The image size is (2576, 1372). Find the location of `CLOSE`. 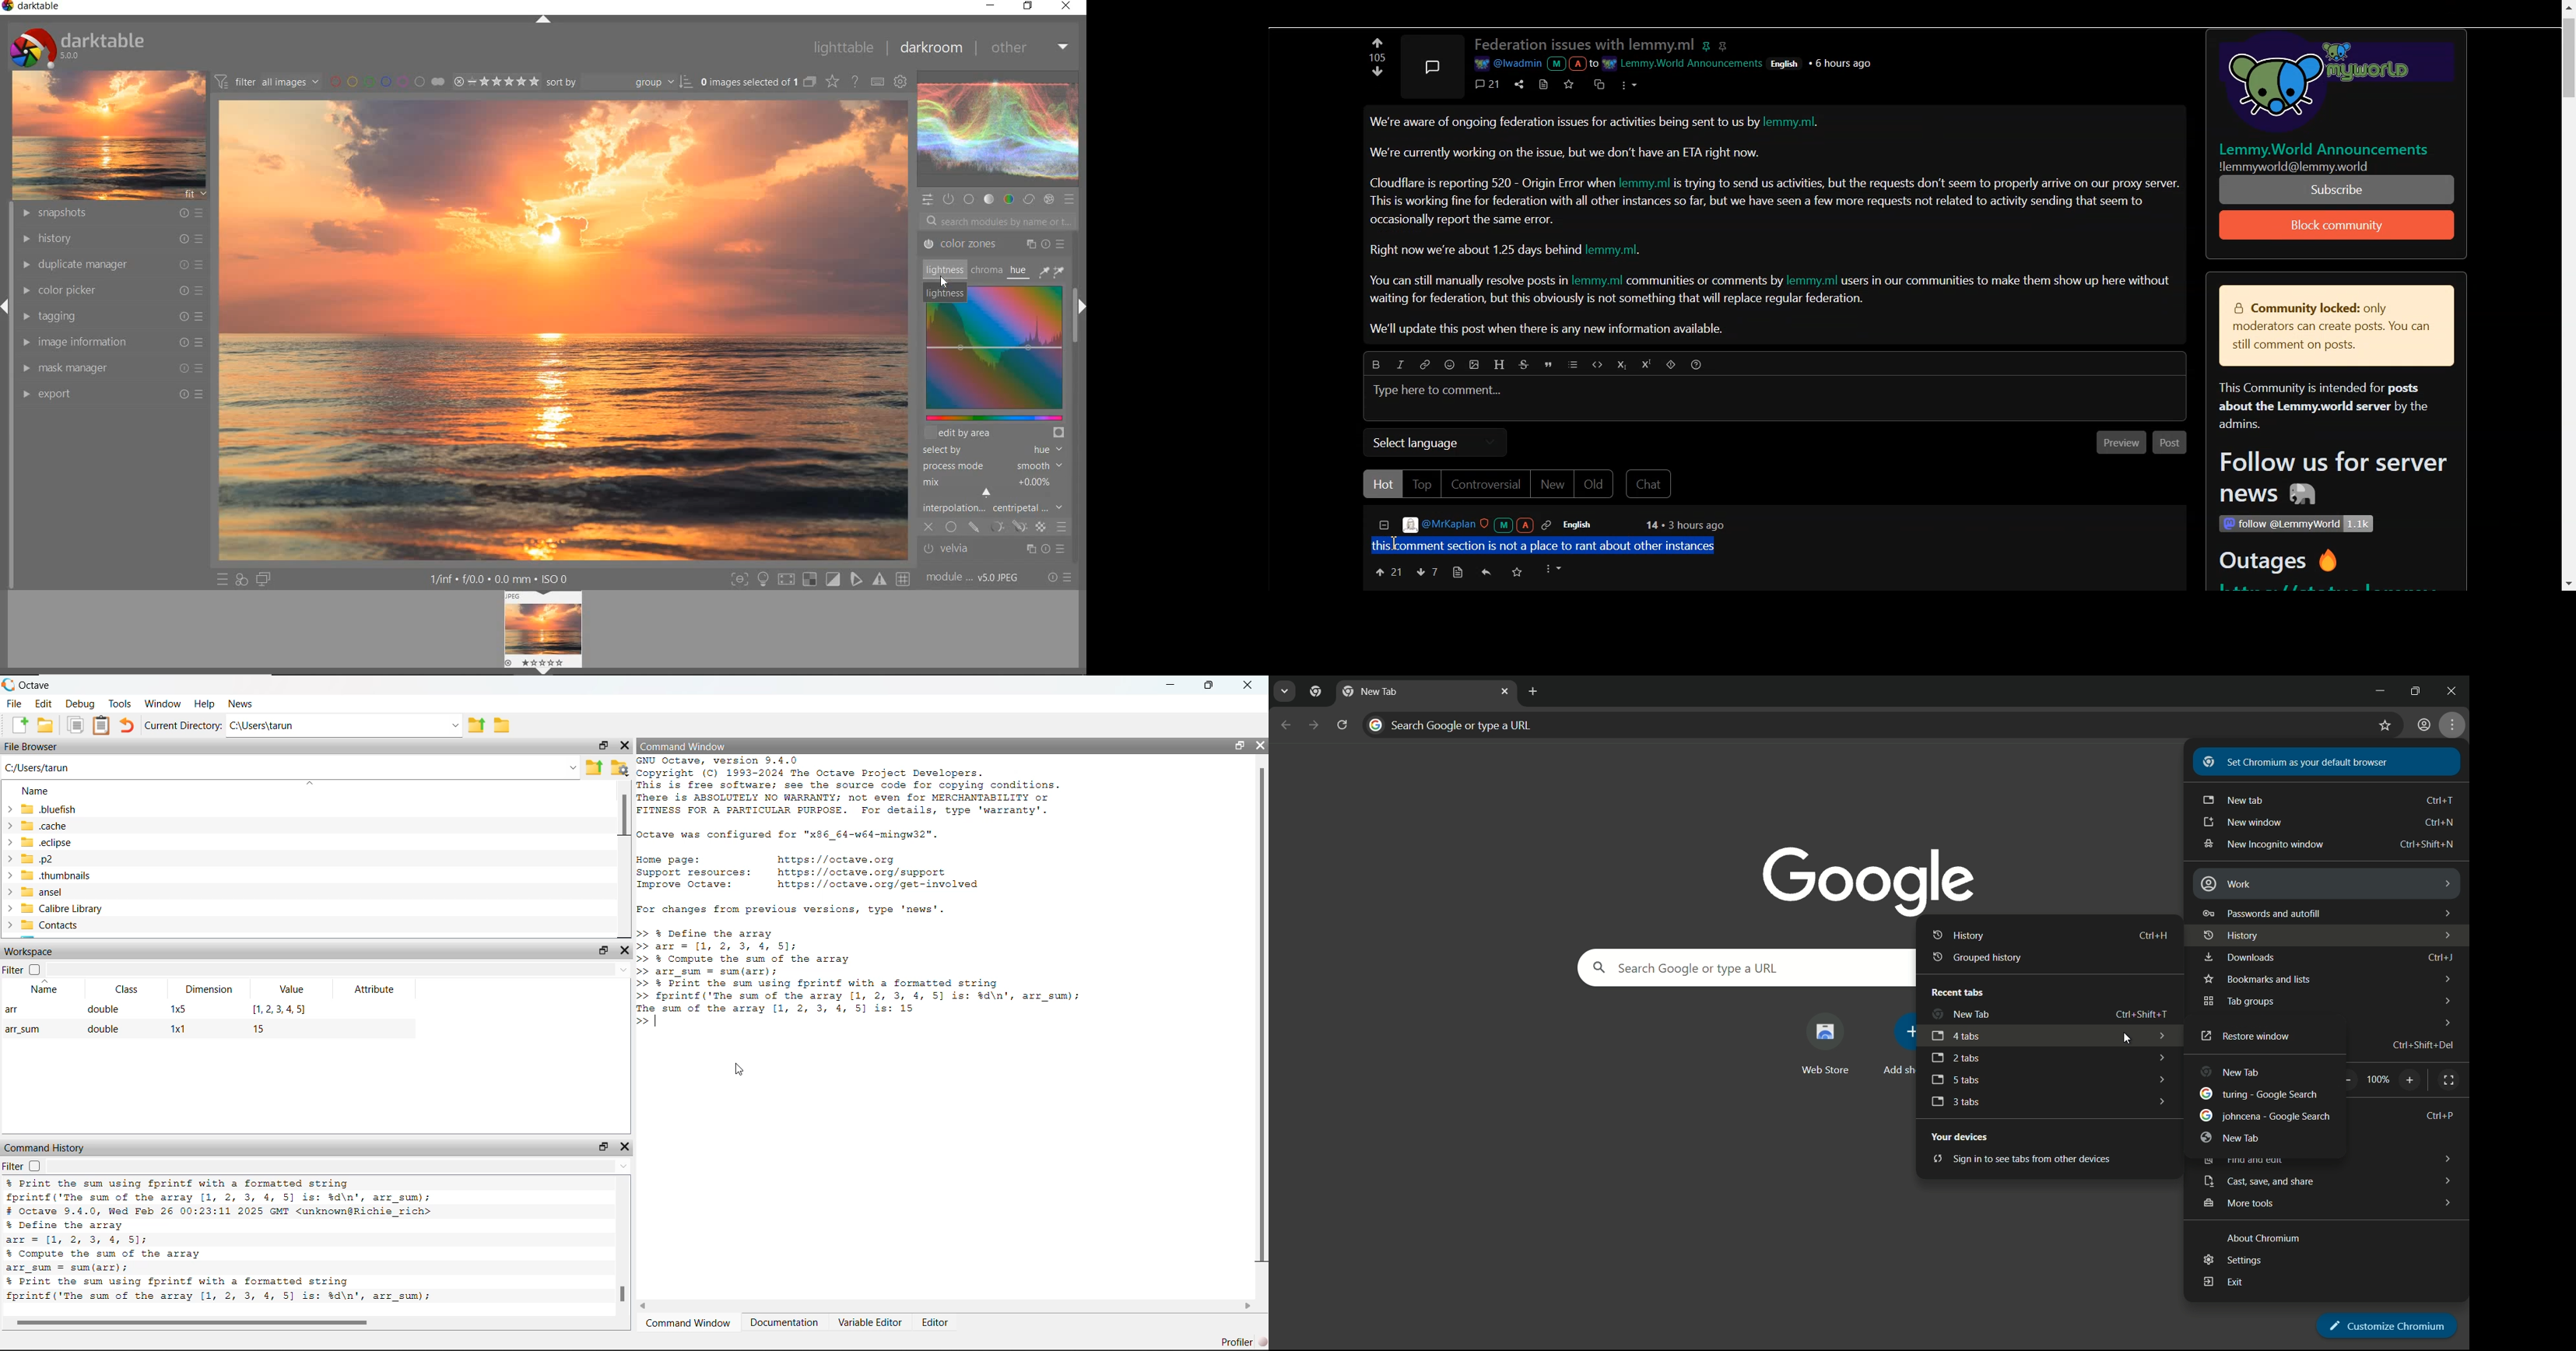

CLOSE is located at coordinates (930, 528).